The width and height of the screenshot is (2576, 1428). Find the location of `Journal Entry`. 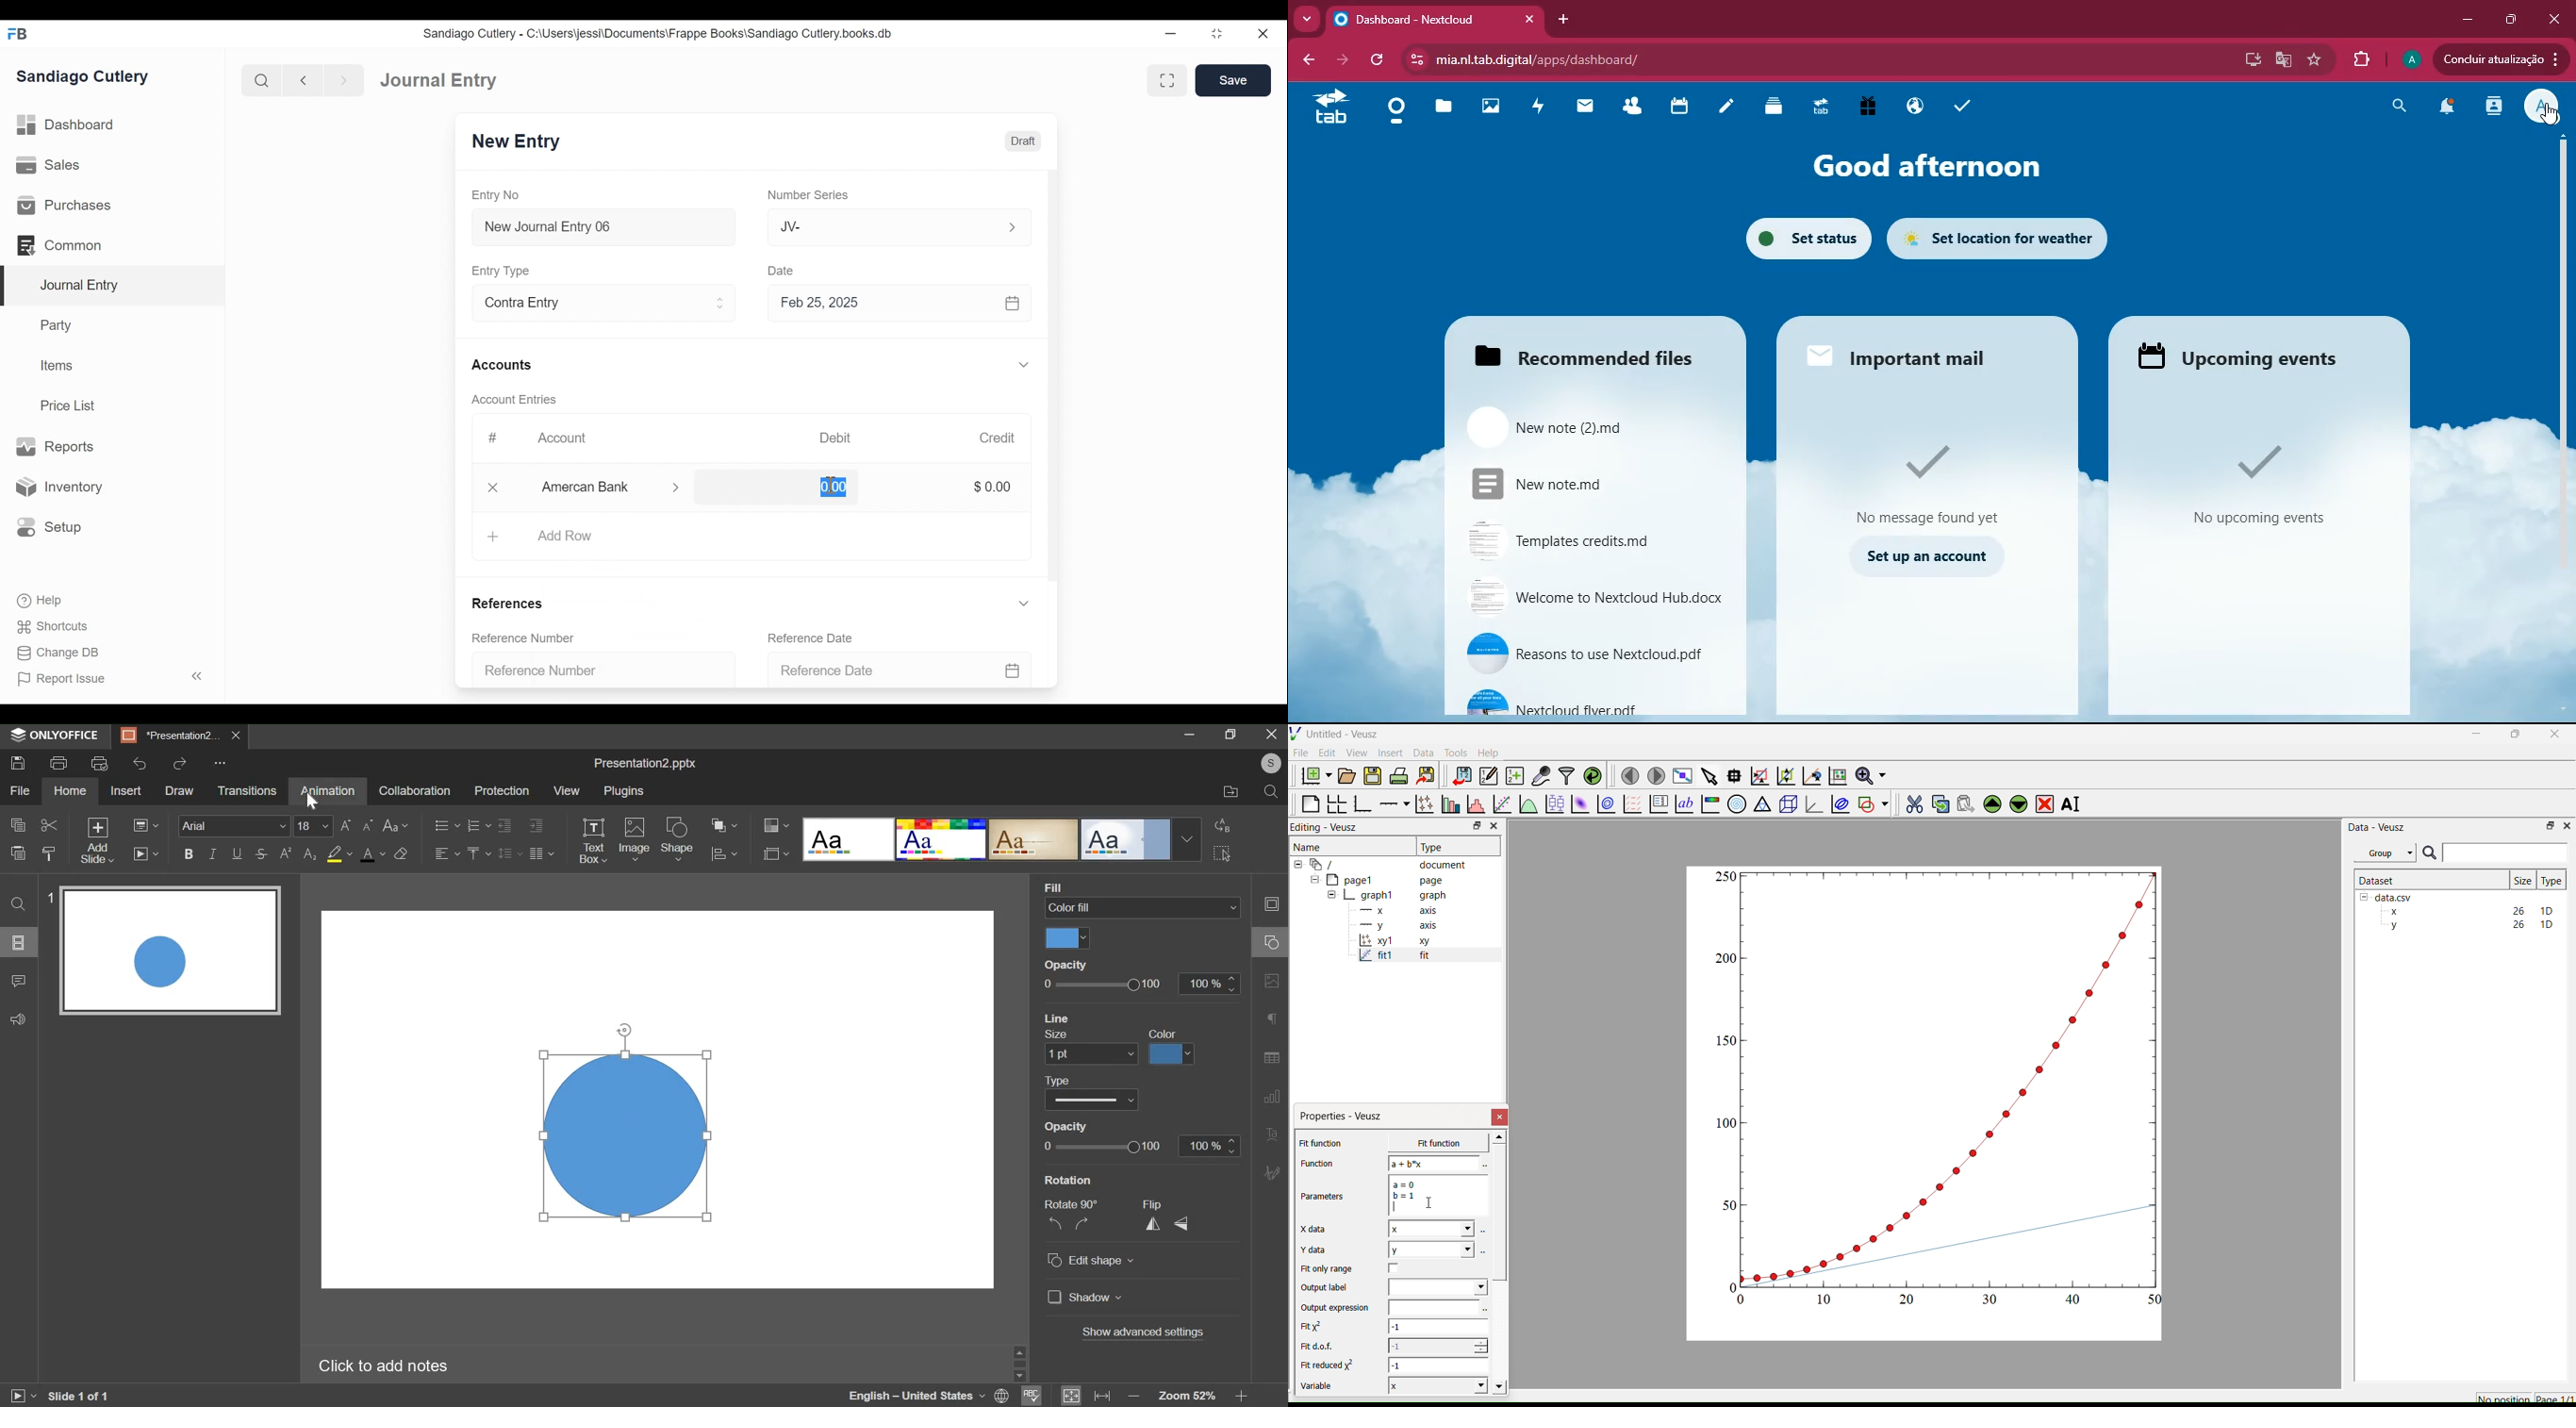

Journal Entry is located at coordinates (439, 79).